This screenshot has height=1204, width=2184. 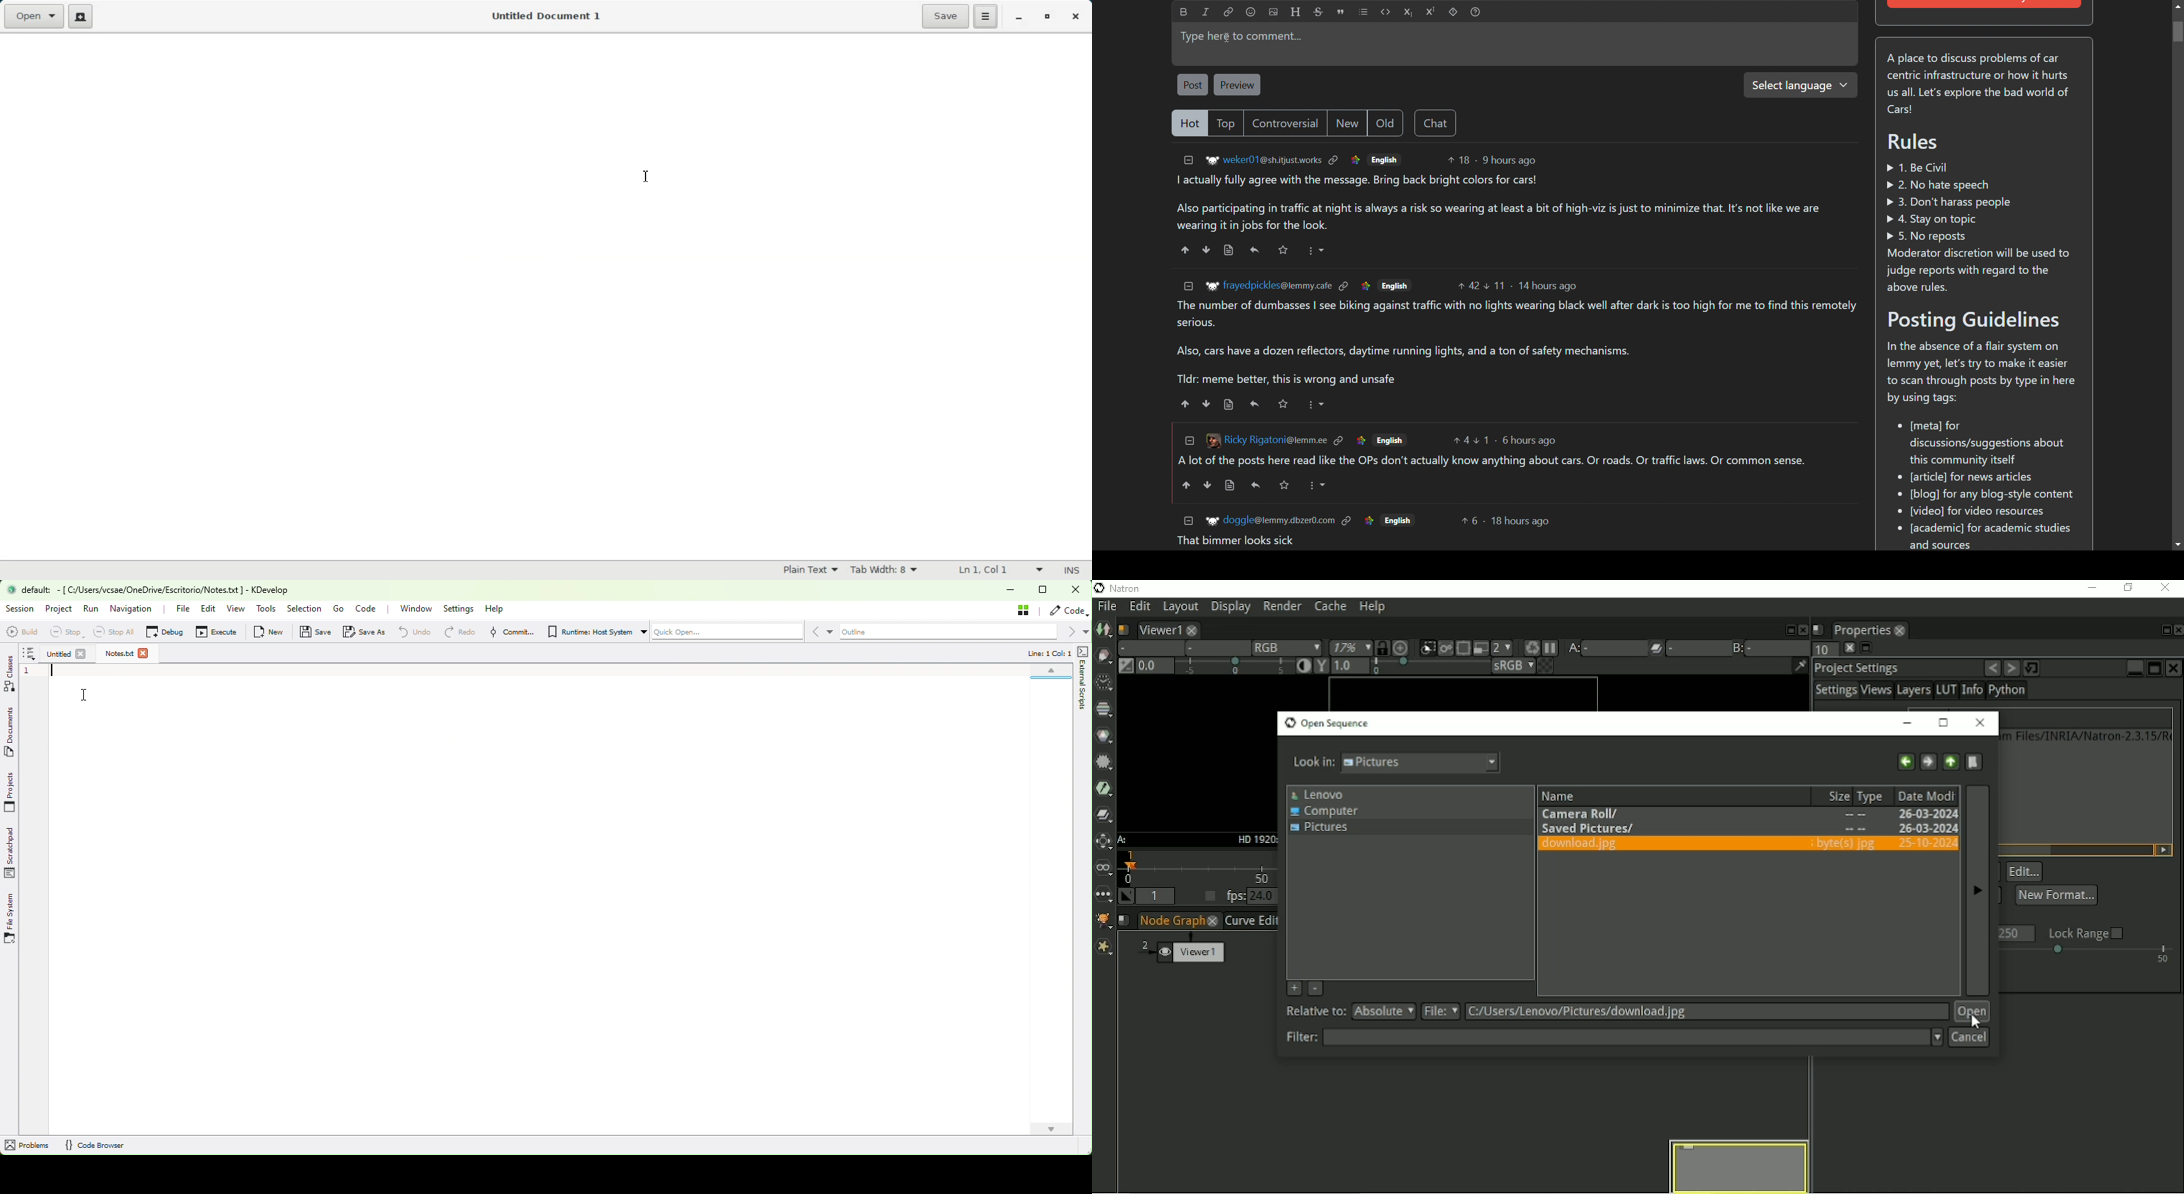 What do you see at coordinates (1389, 440) in the screenshot?
I see `English.` at bounding box center [1389, 440].